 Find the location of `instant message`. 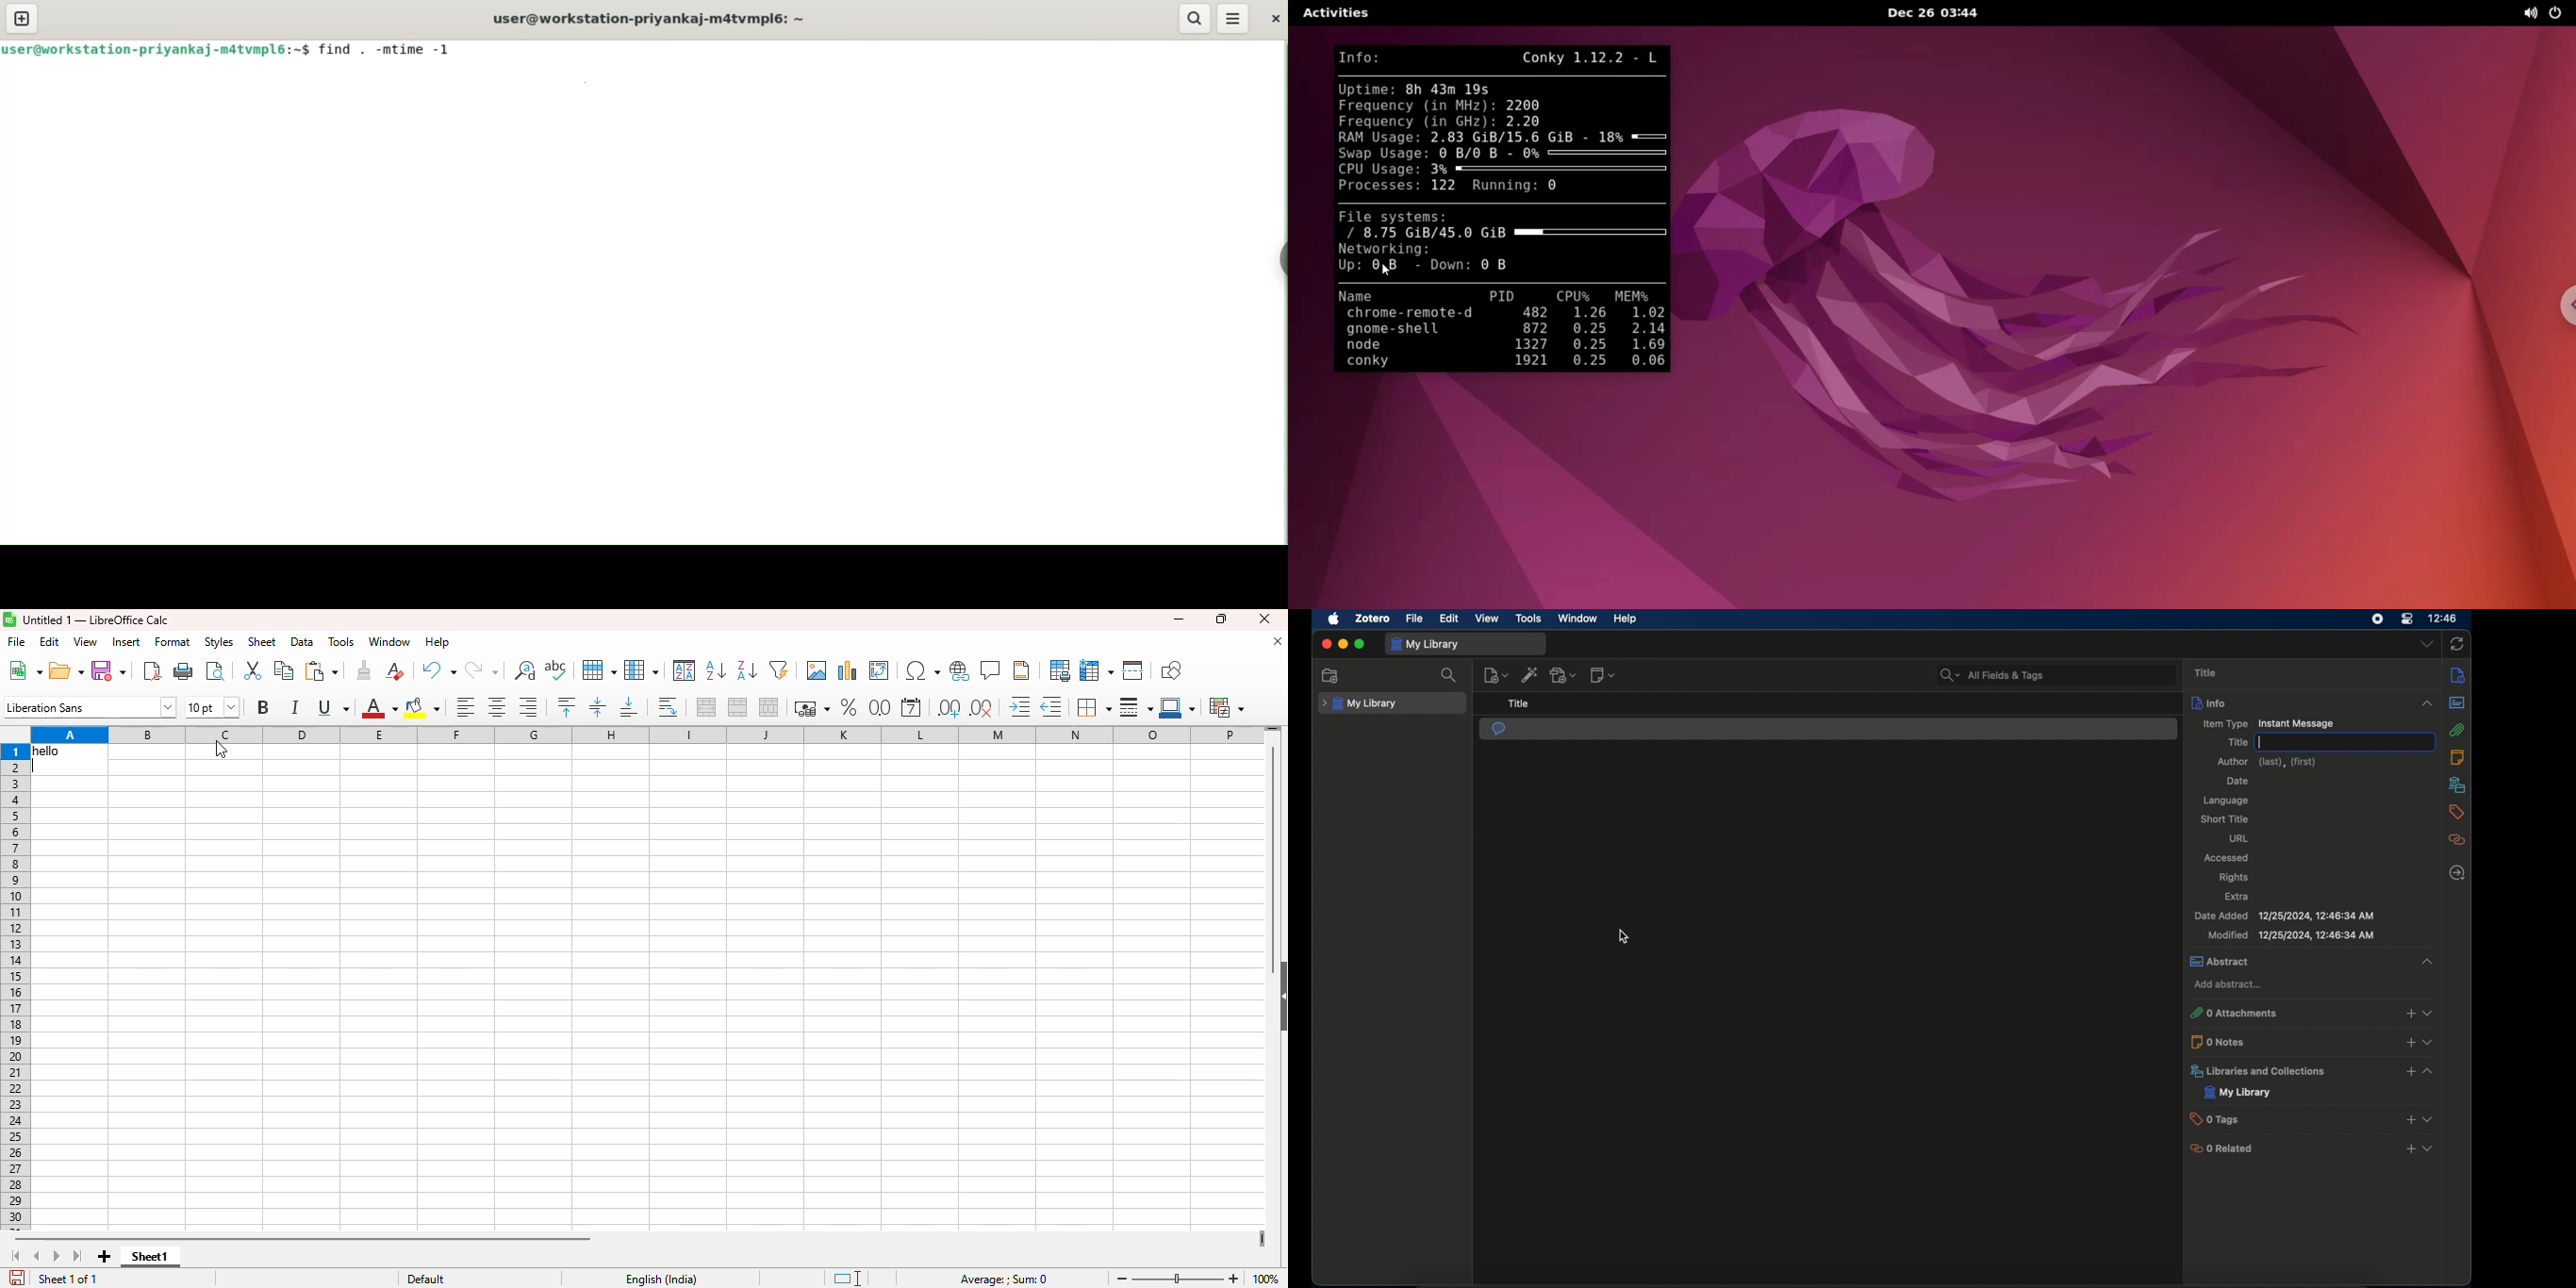

instant message is located at coordinates (1499, 730).